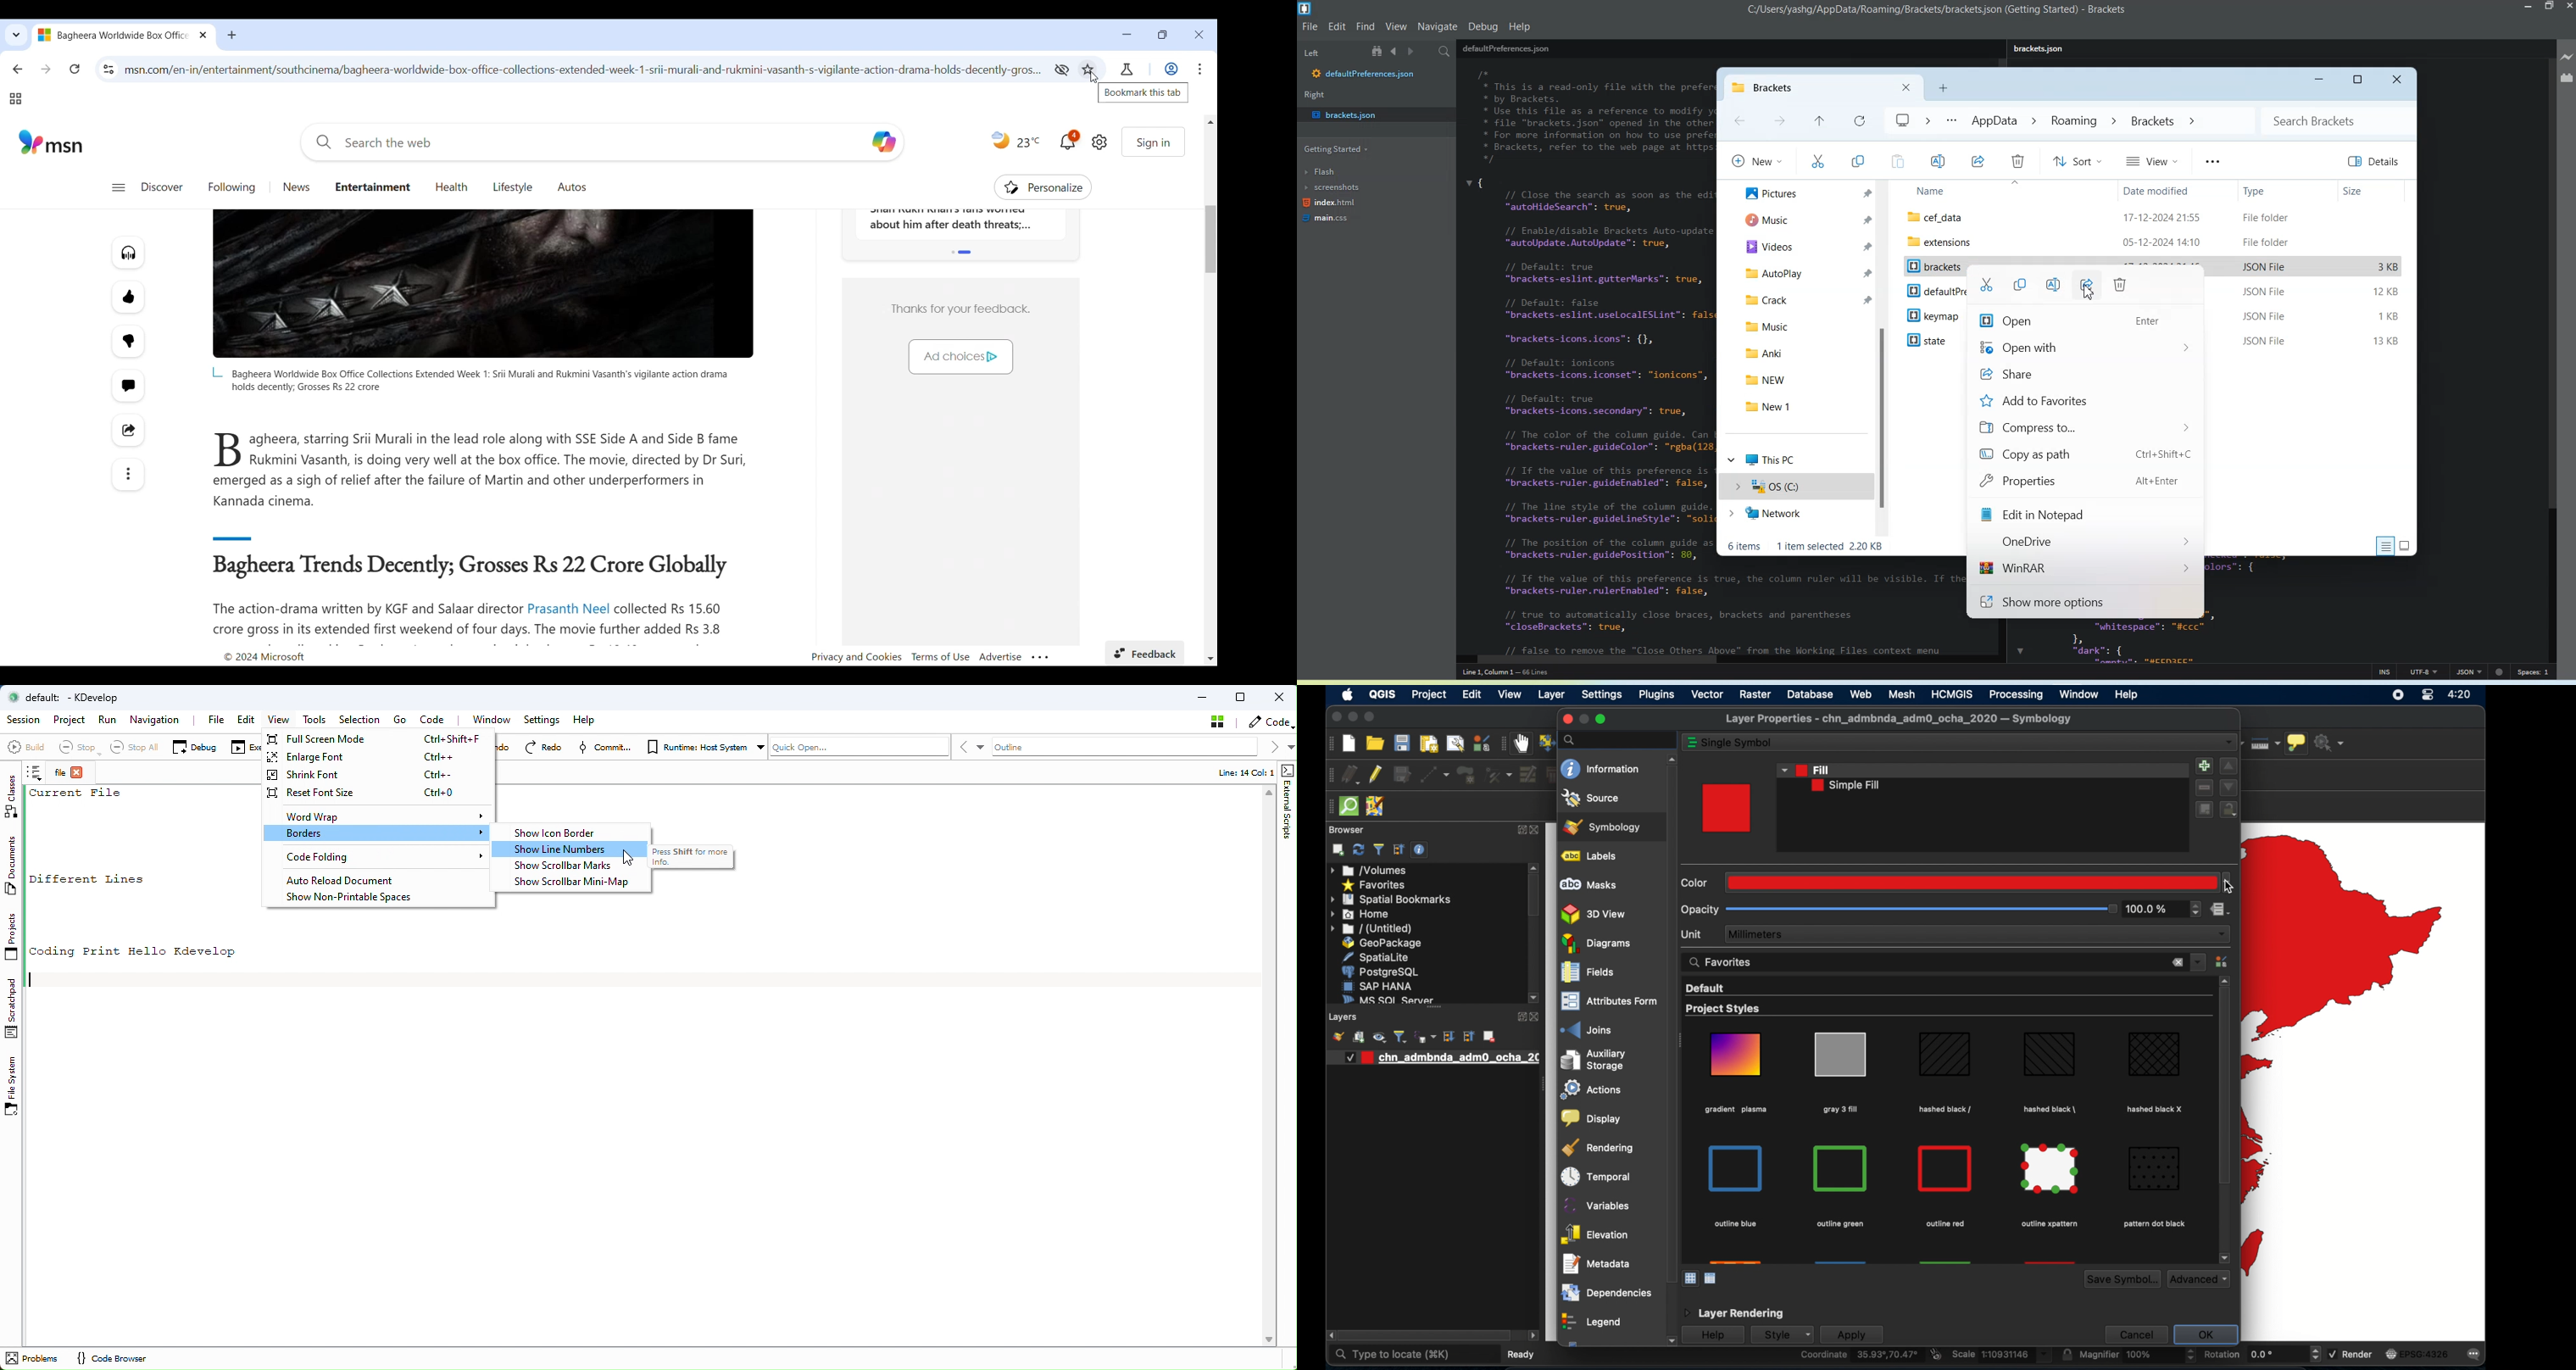  What do you see at coordinates (1379, 51) in the screenshot?
I see `Show in file tree` at bounding box center [1379, 51].